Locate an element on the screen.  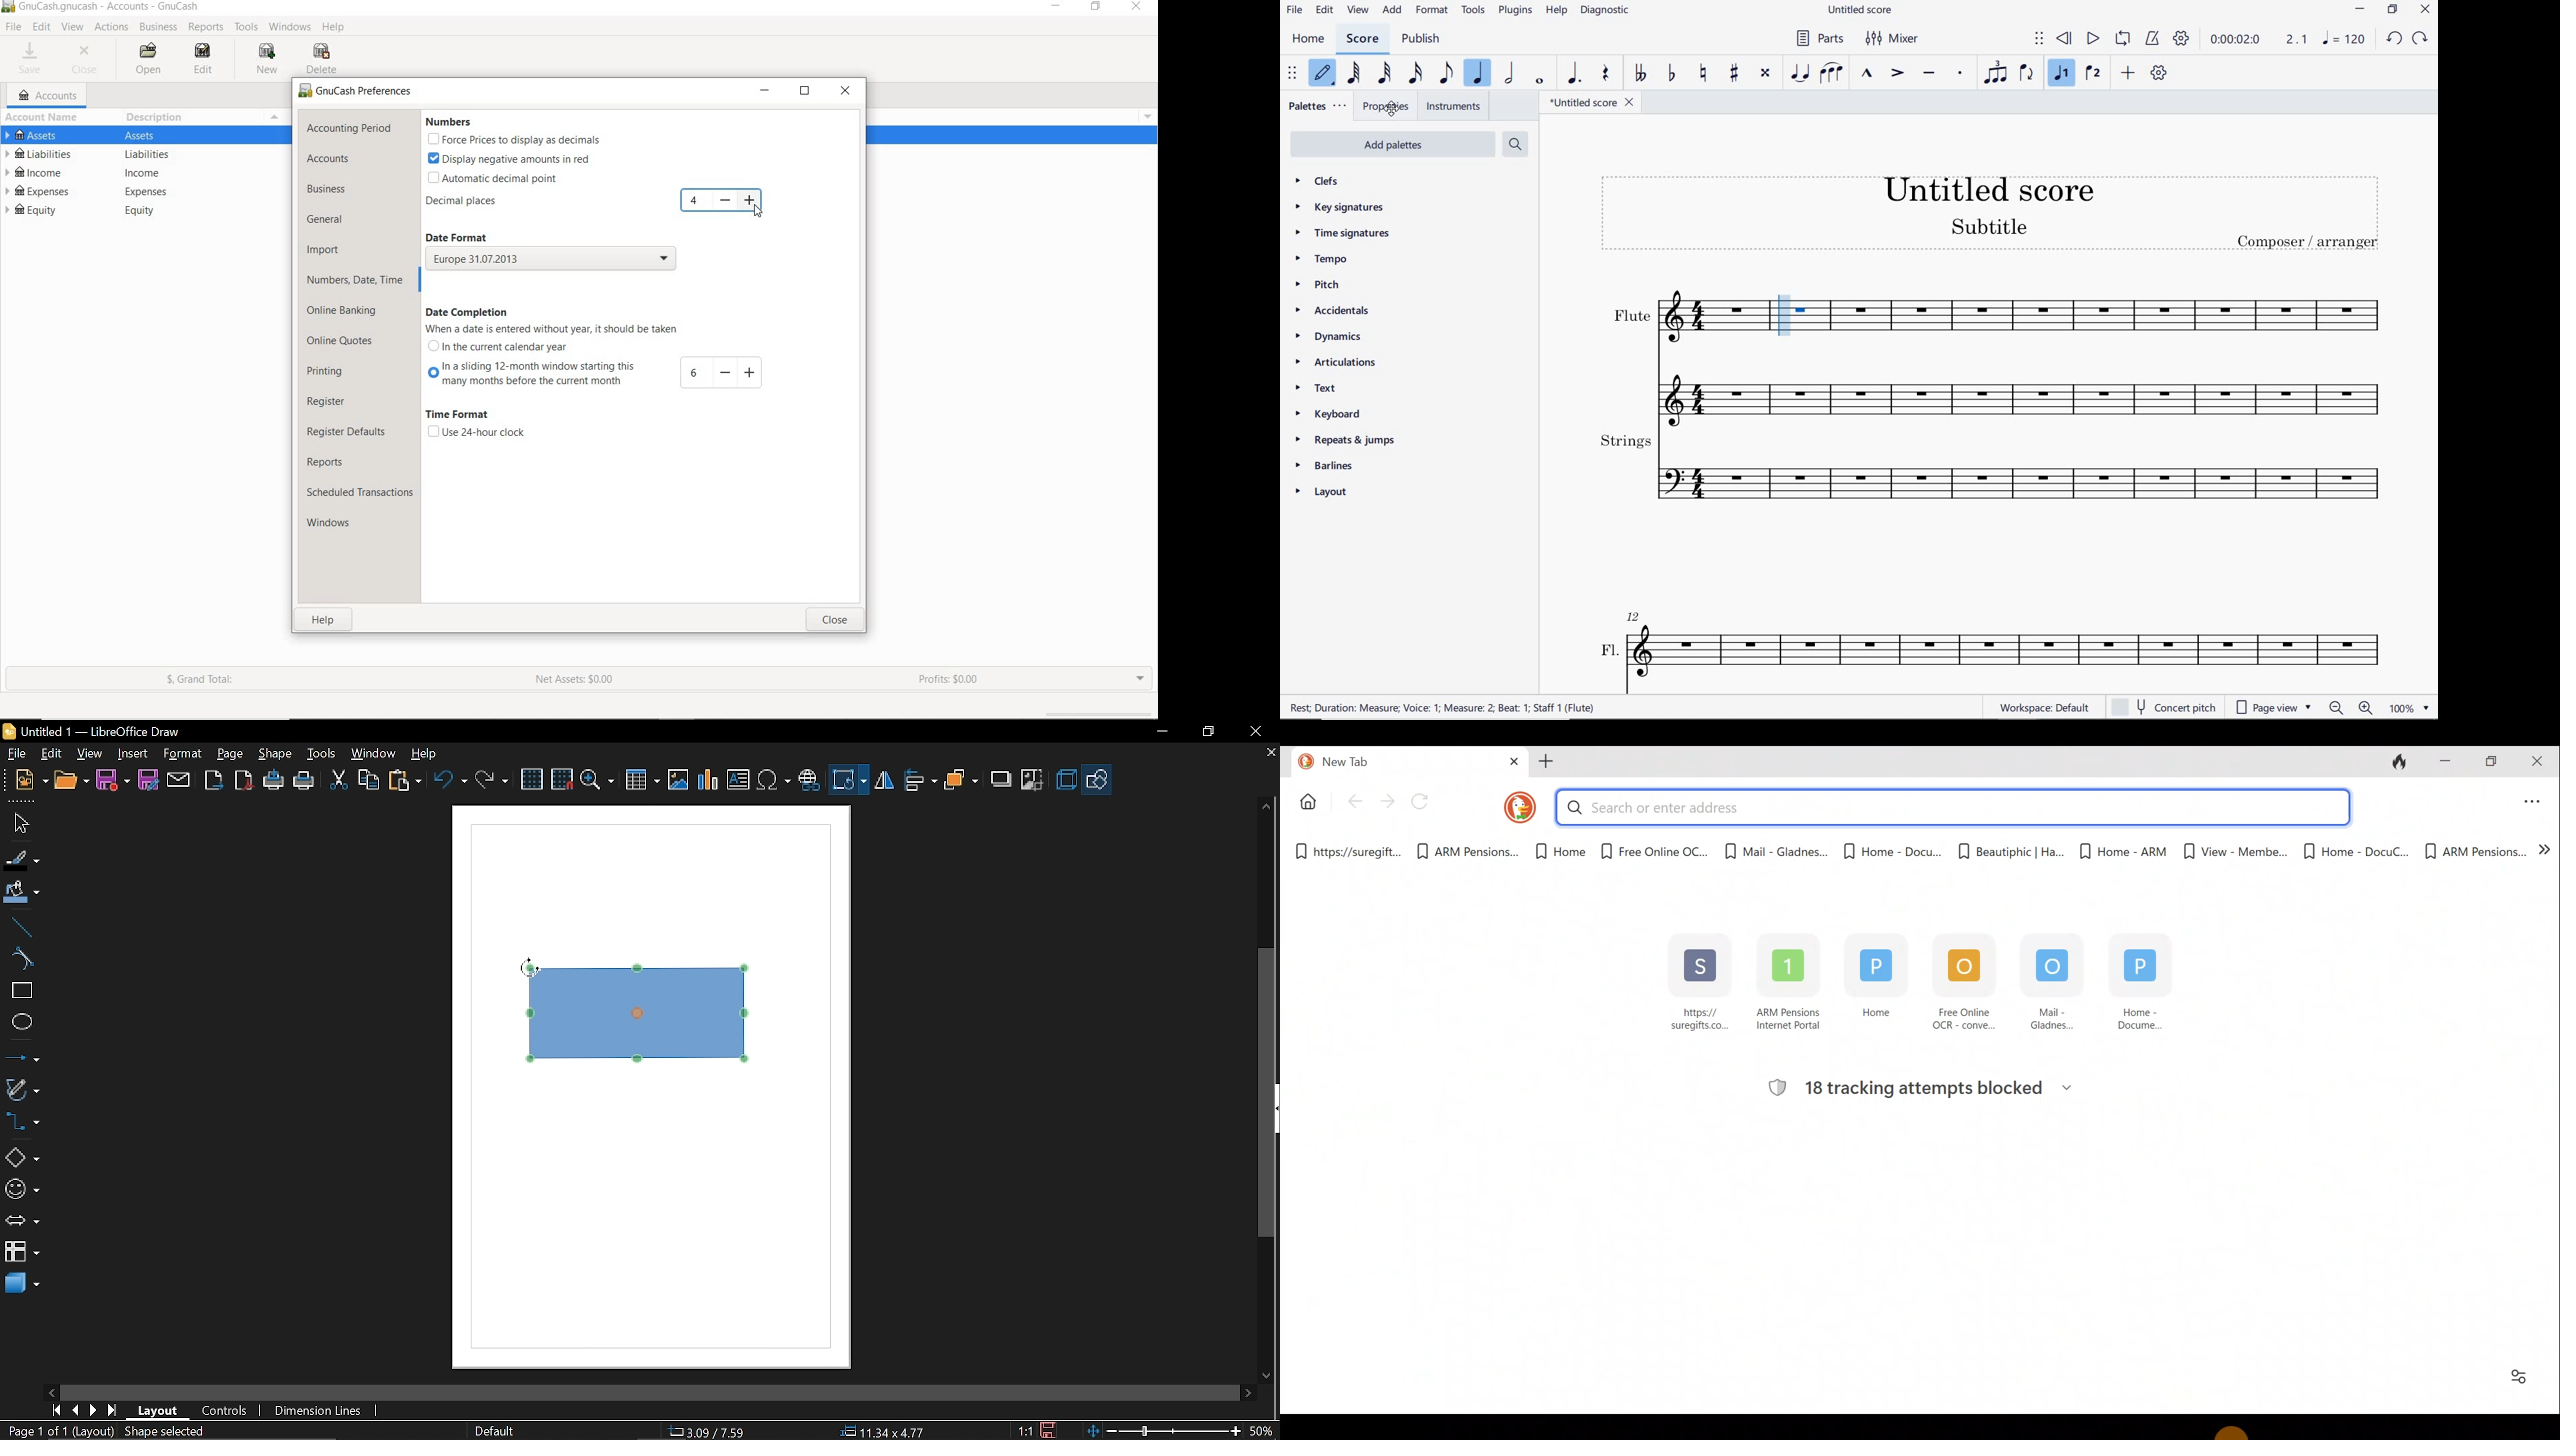
CUSTOMIZE TOOLBAR is located at coordinates (2159, 73).